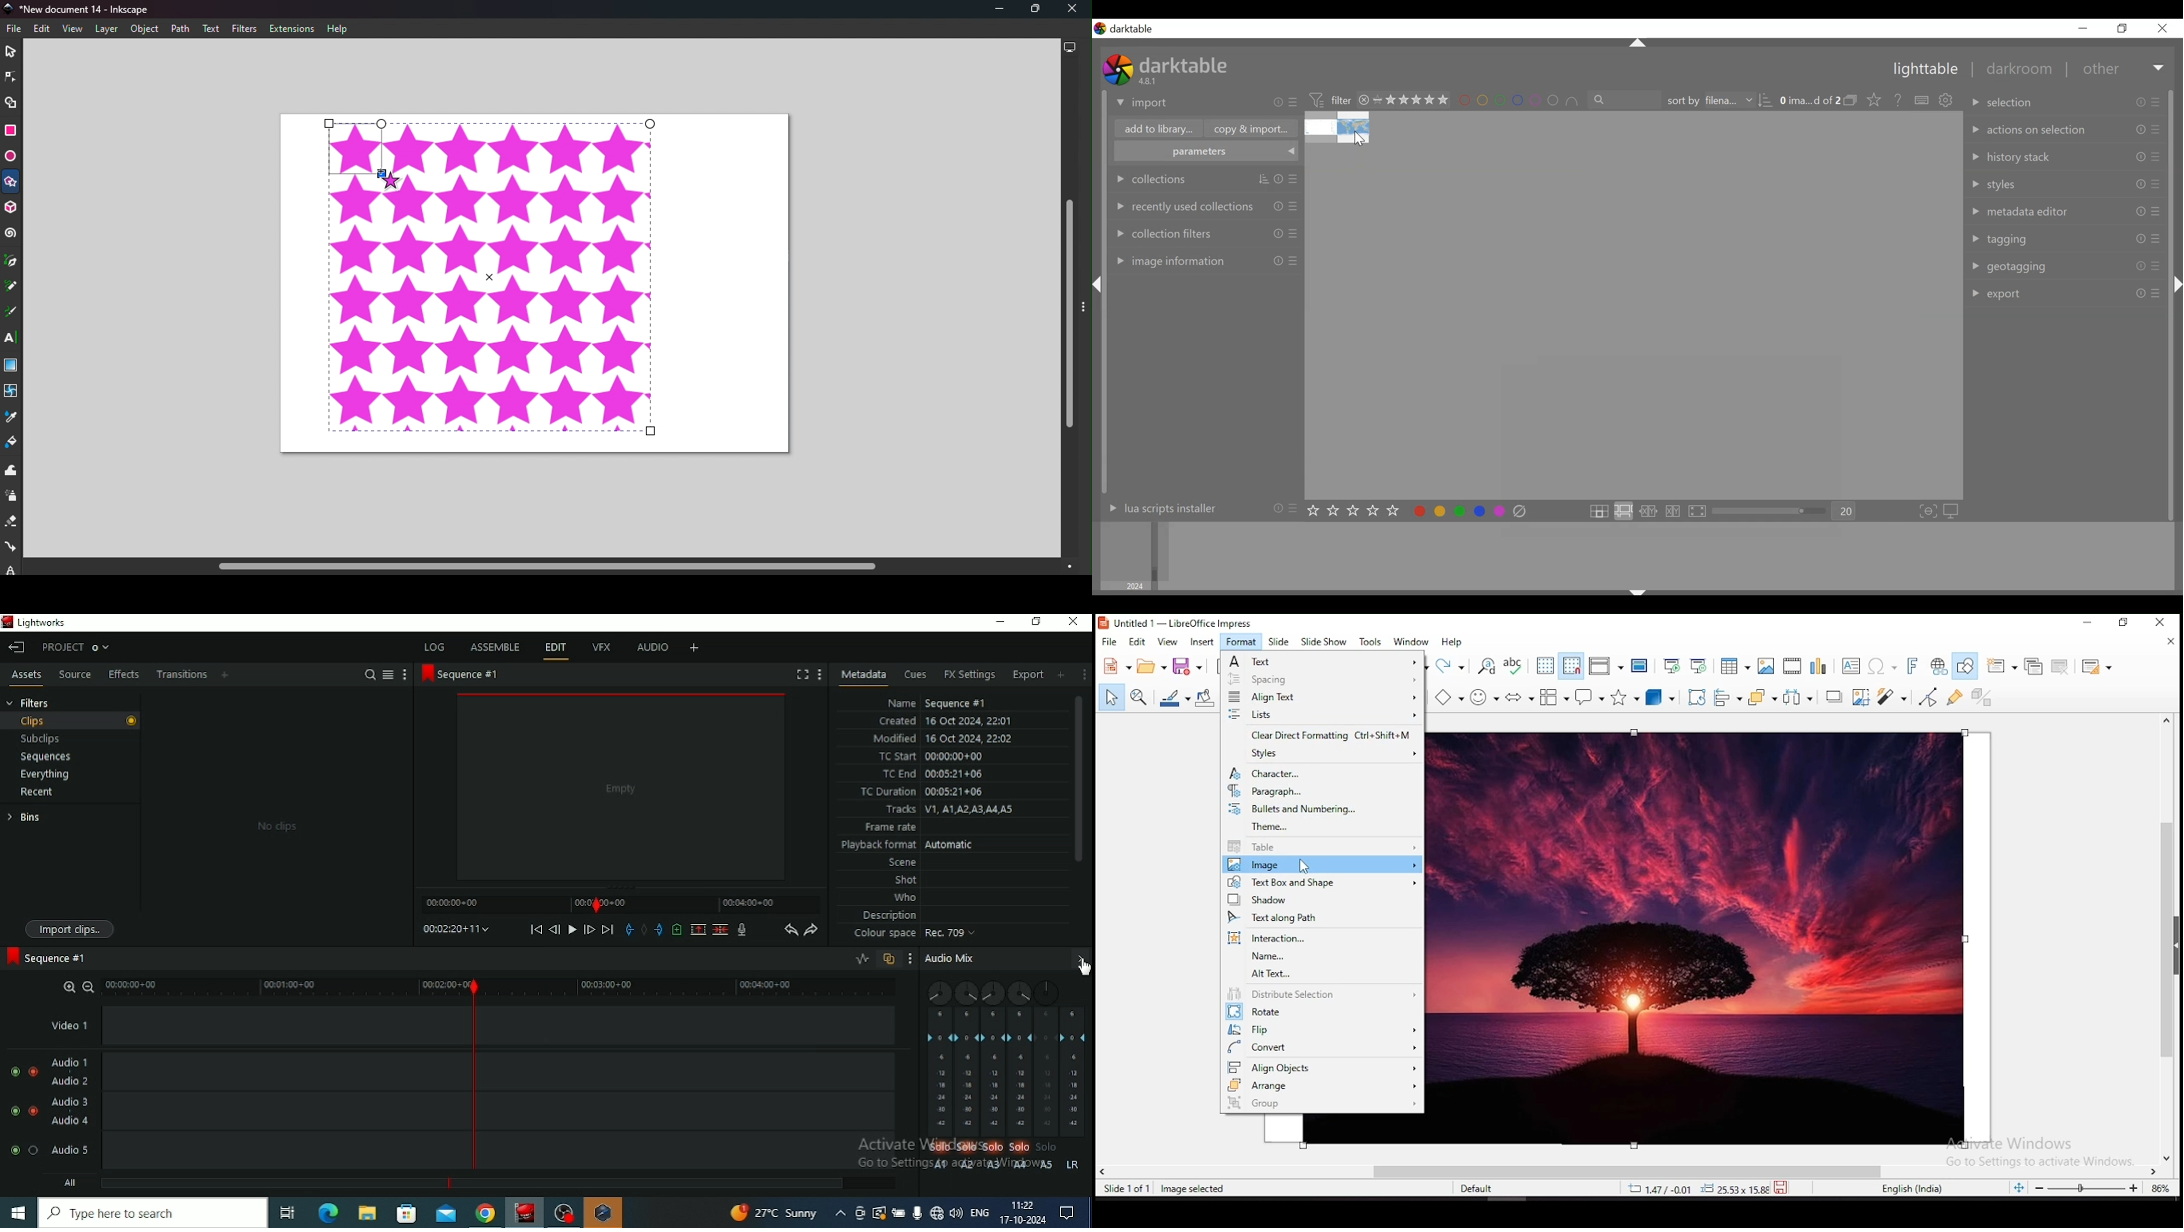 Image resolution: width=2184 pixels, height=1232 pixels. What do you see at coordinates (1899, 101) in the screenshot?
I see `help` at bounding box center [1899, 101].